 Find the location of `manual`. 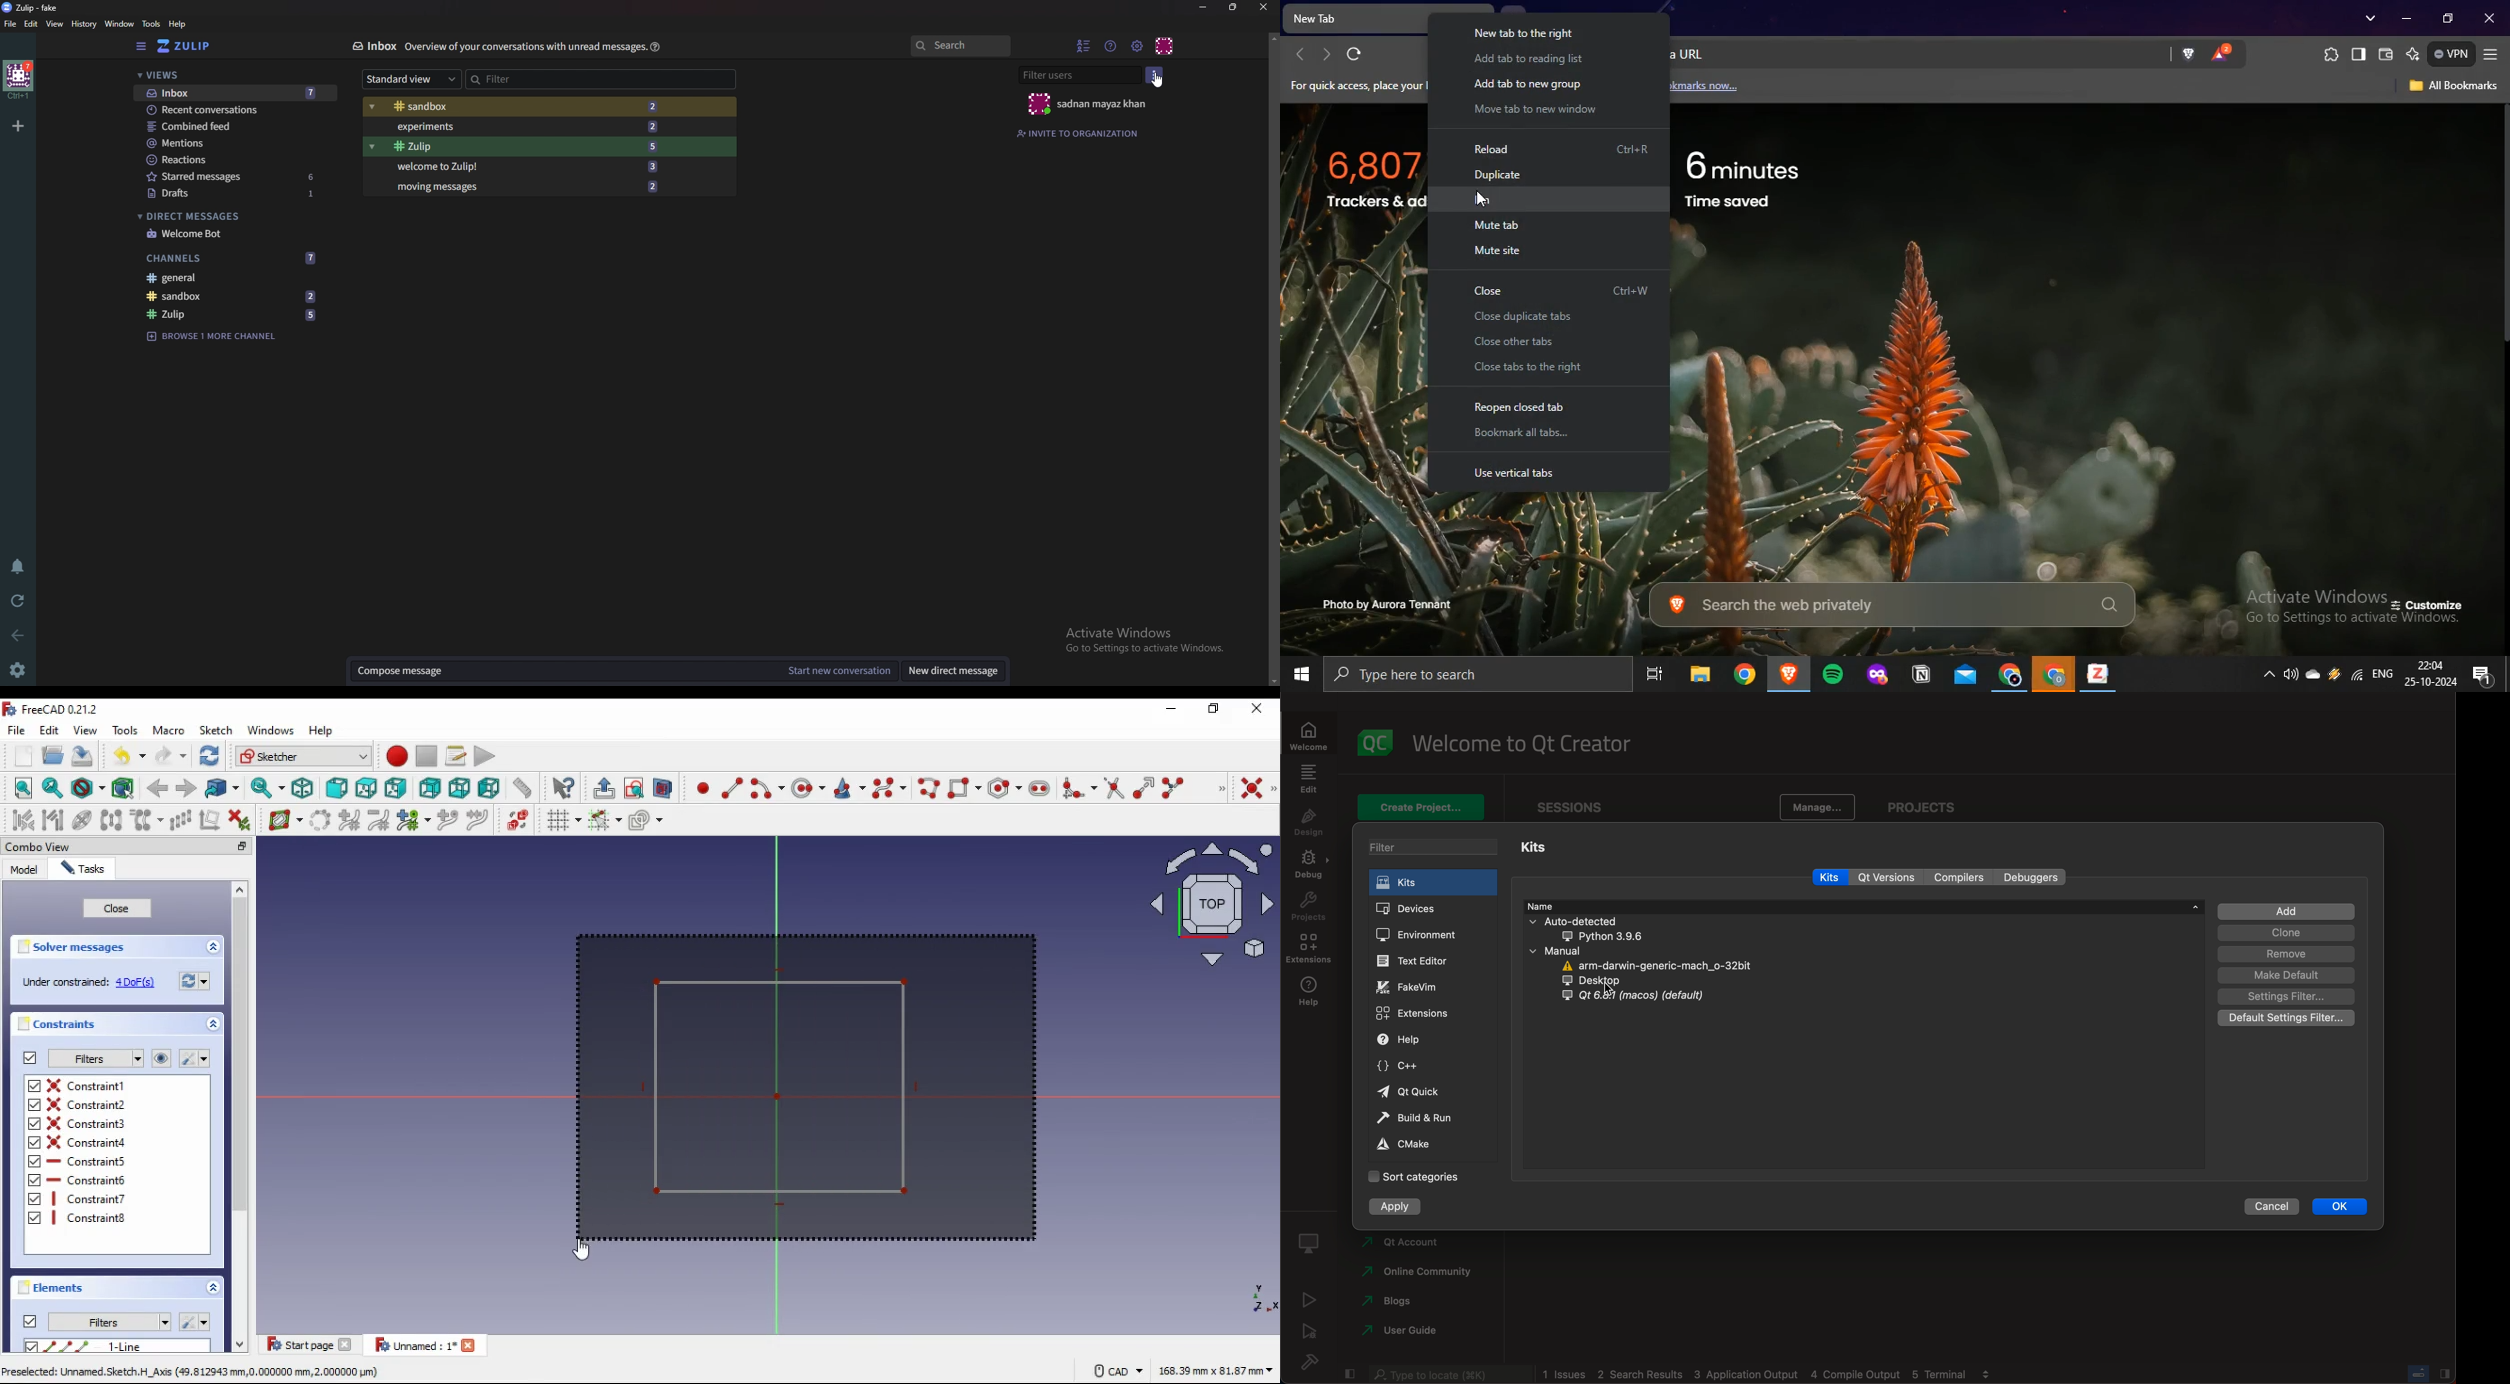

manual is located at coordinates (1573, 950).